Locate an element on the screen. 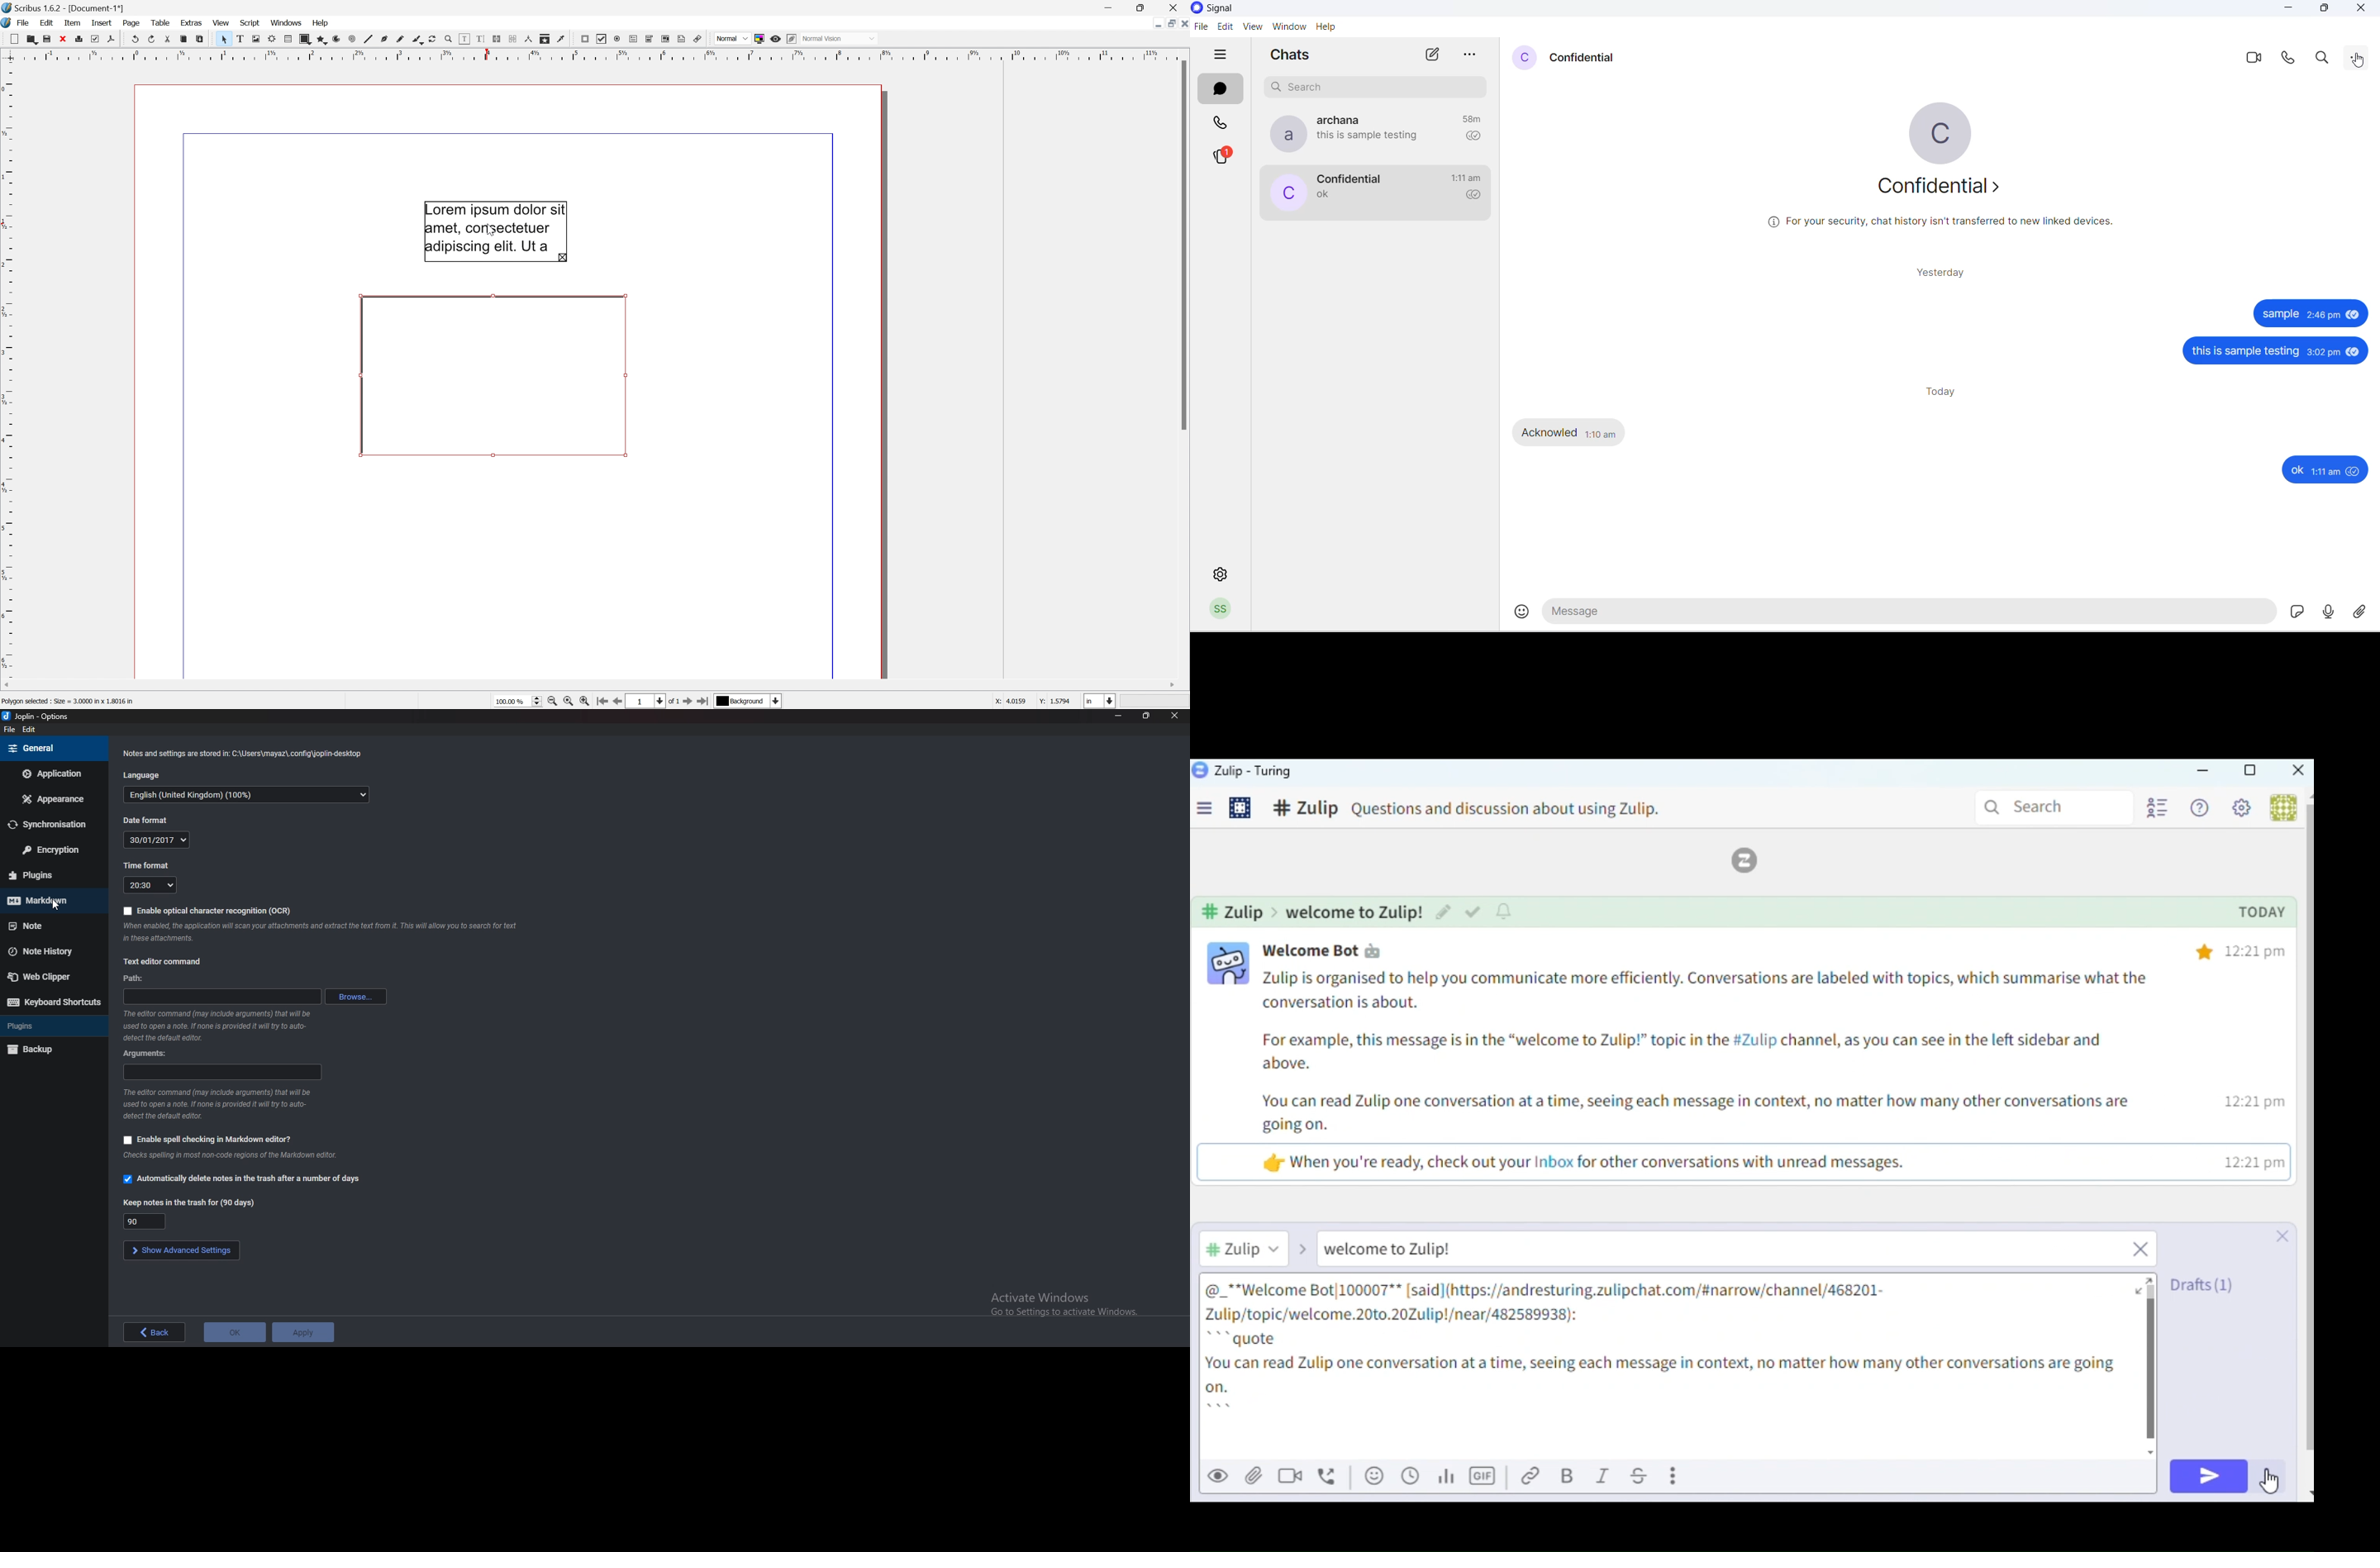 This screenshot has width=2380, height=1568. View is located at coordinates (1220, 1475).